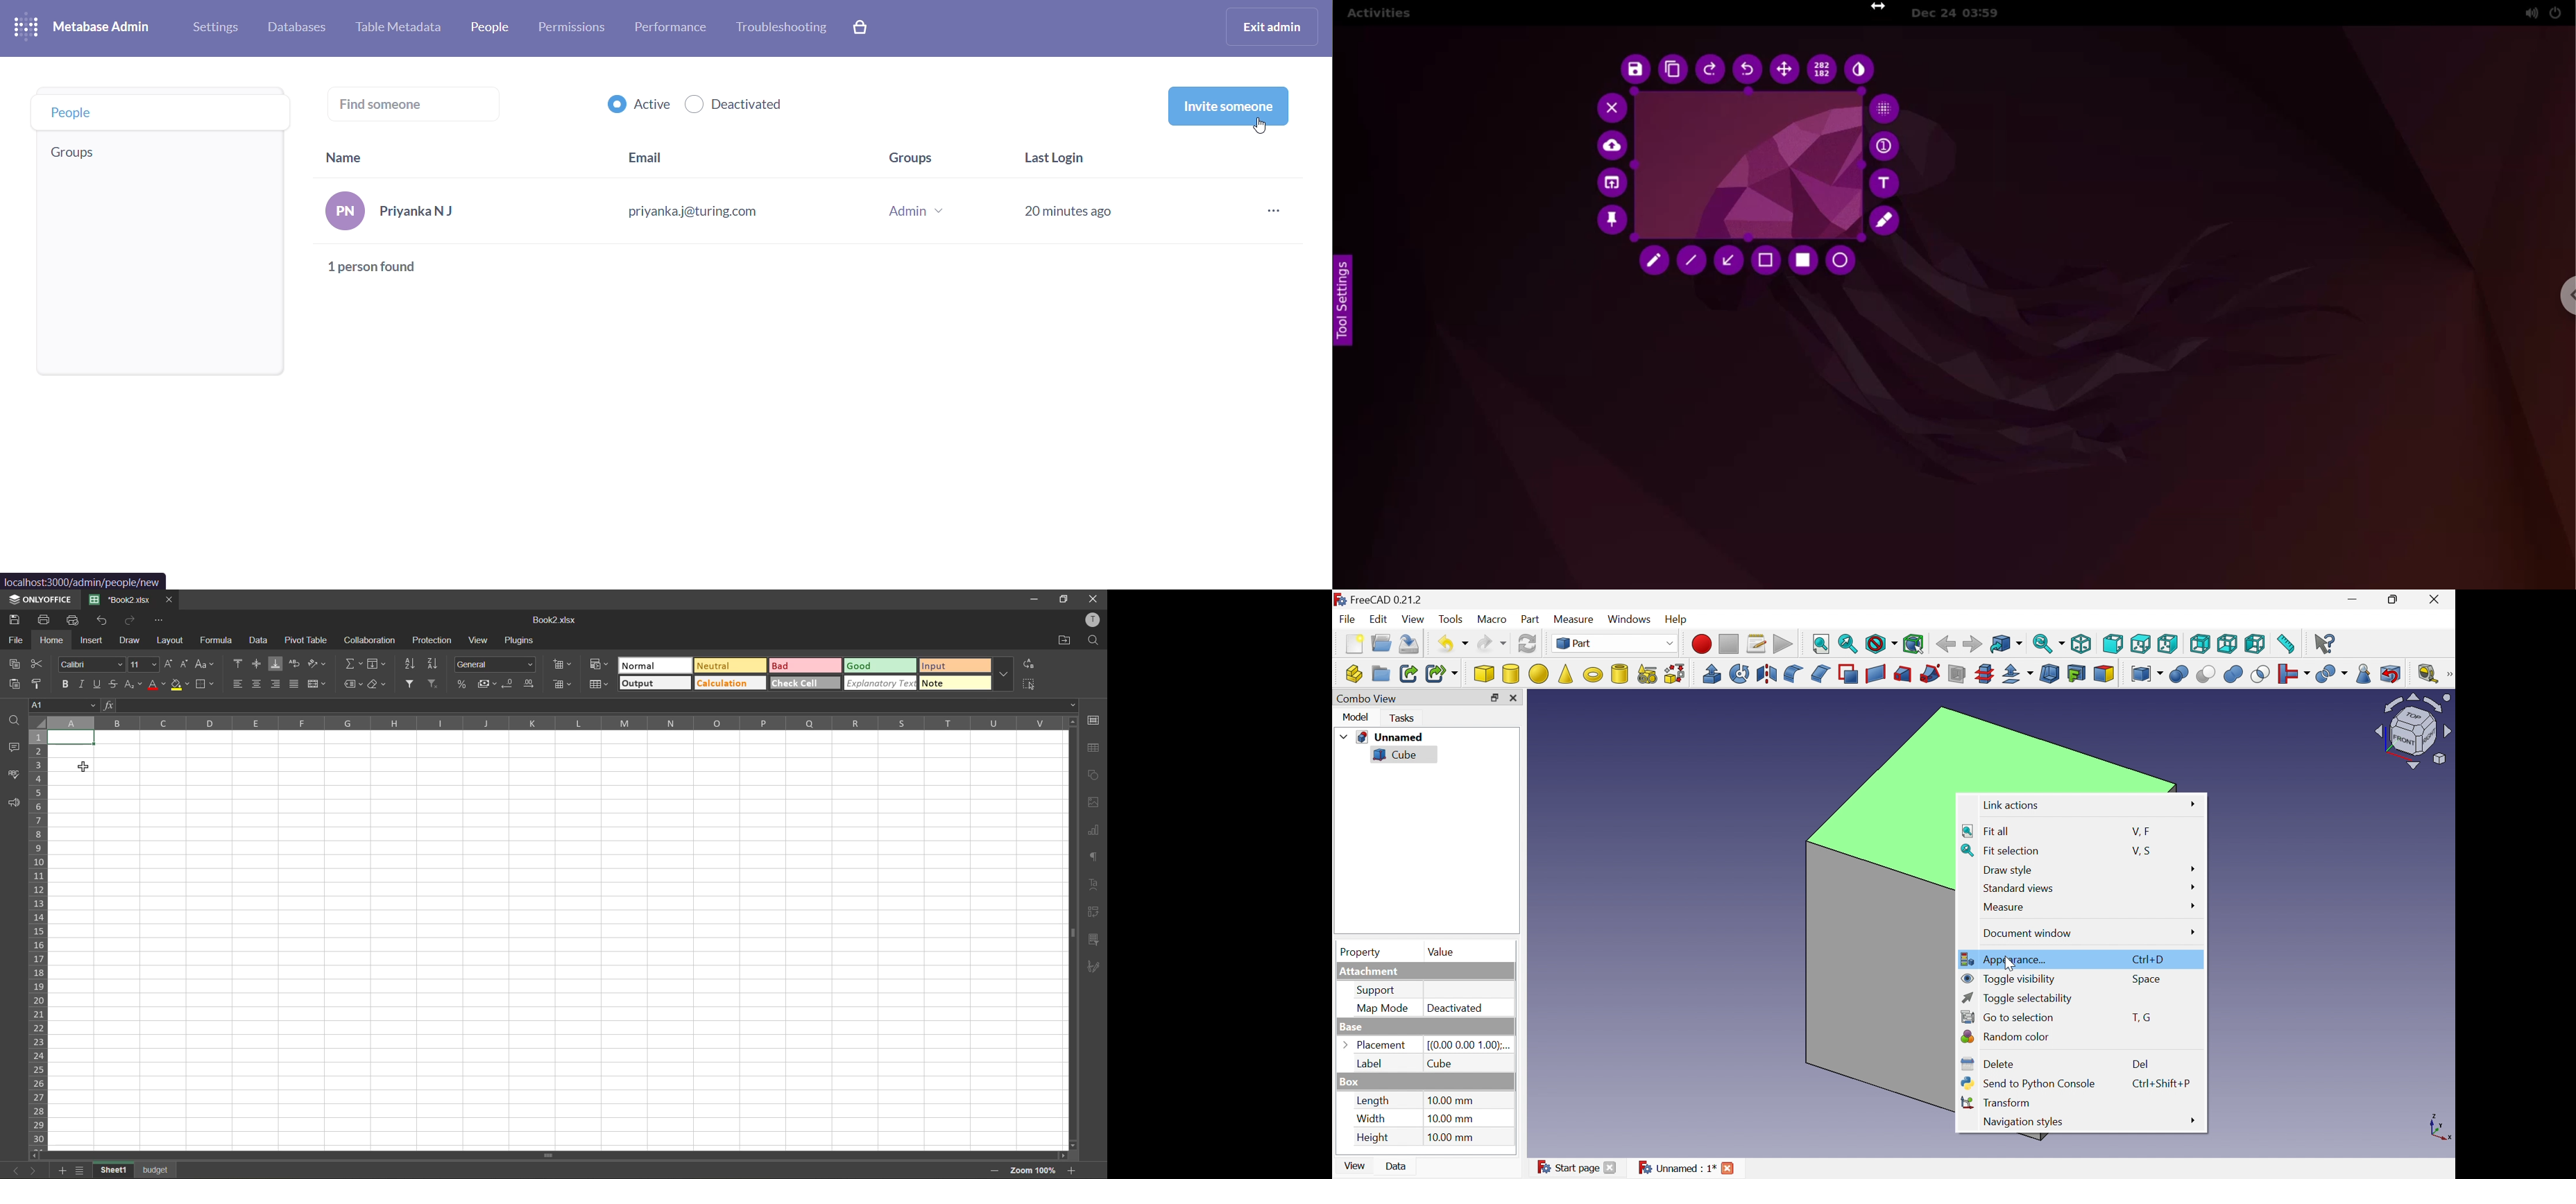  What do you see at coordinates (1988, 1064) in the screenshot?
I see `Delete` at bounding box center [1988, 1064].